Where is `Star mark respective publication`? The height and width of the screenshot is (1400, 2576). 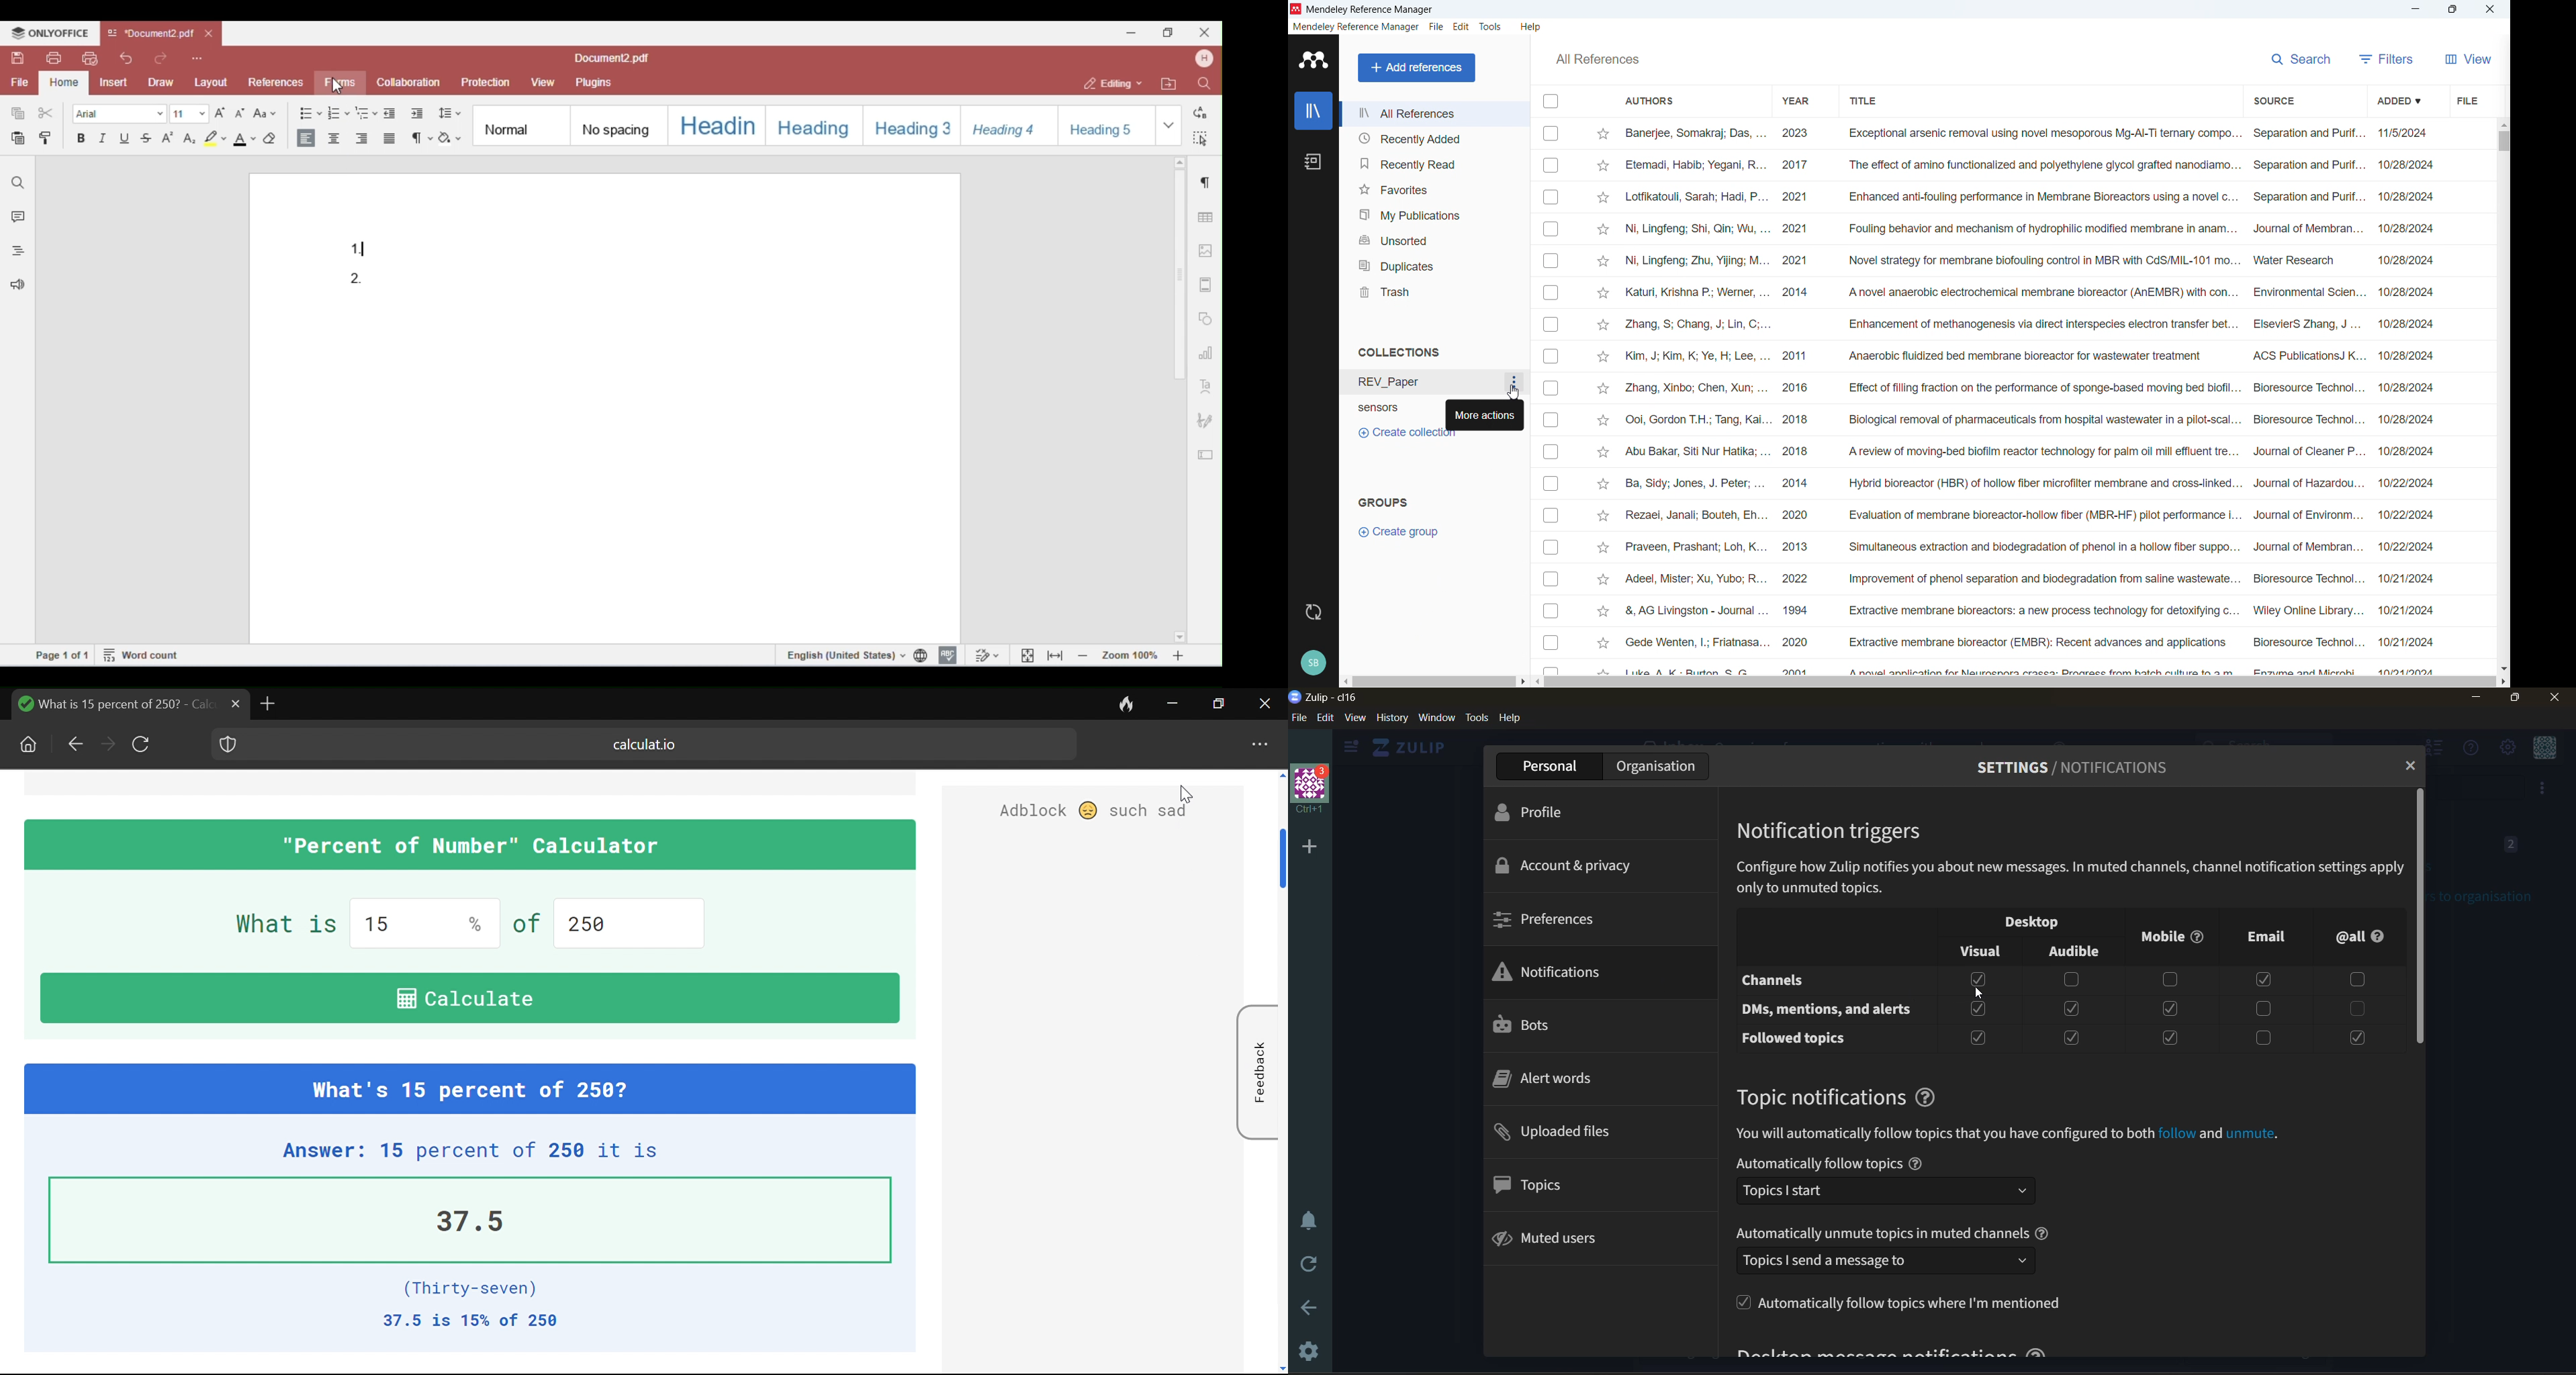
Star mark respective publication is located at coordinates (1603, 325).